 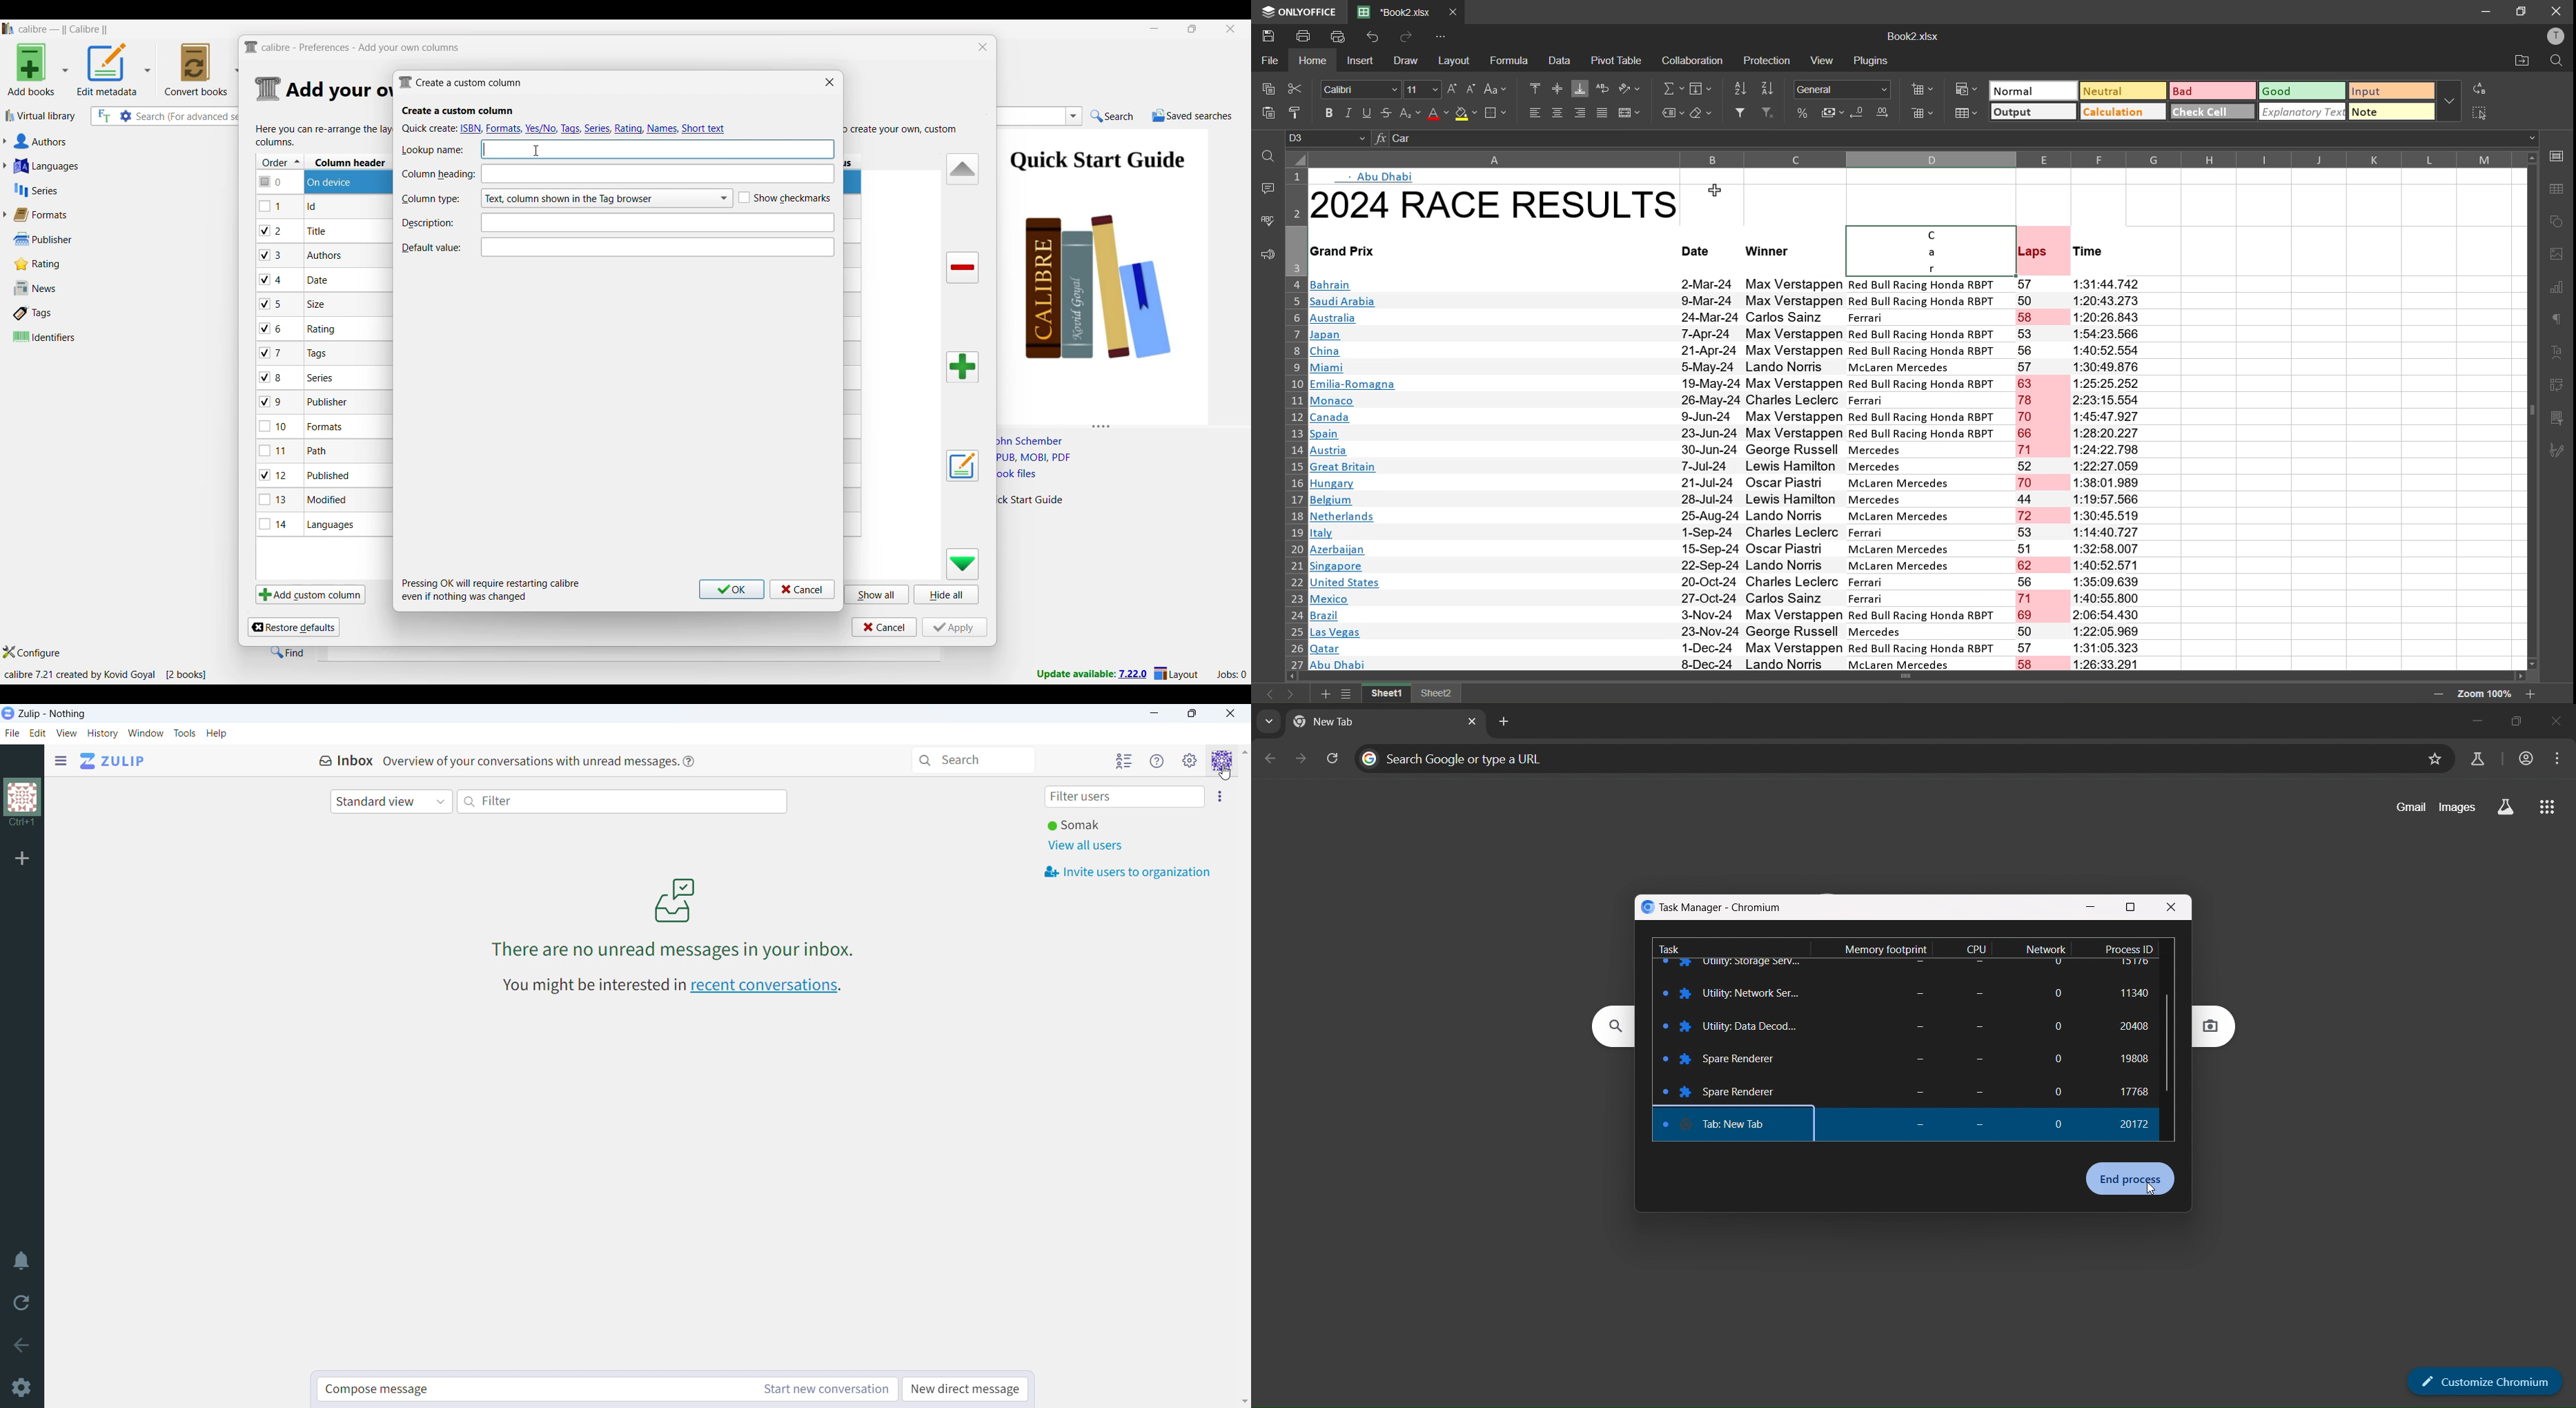 I want to click on Current jobs, so click(x=1231, y=675).